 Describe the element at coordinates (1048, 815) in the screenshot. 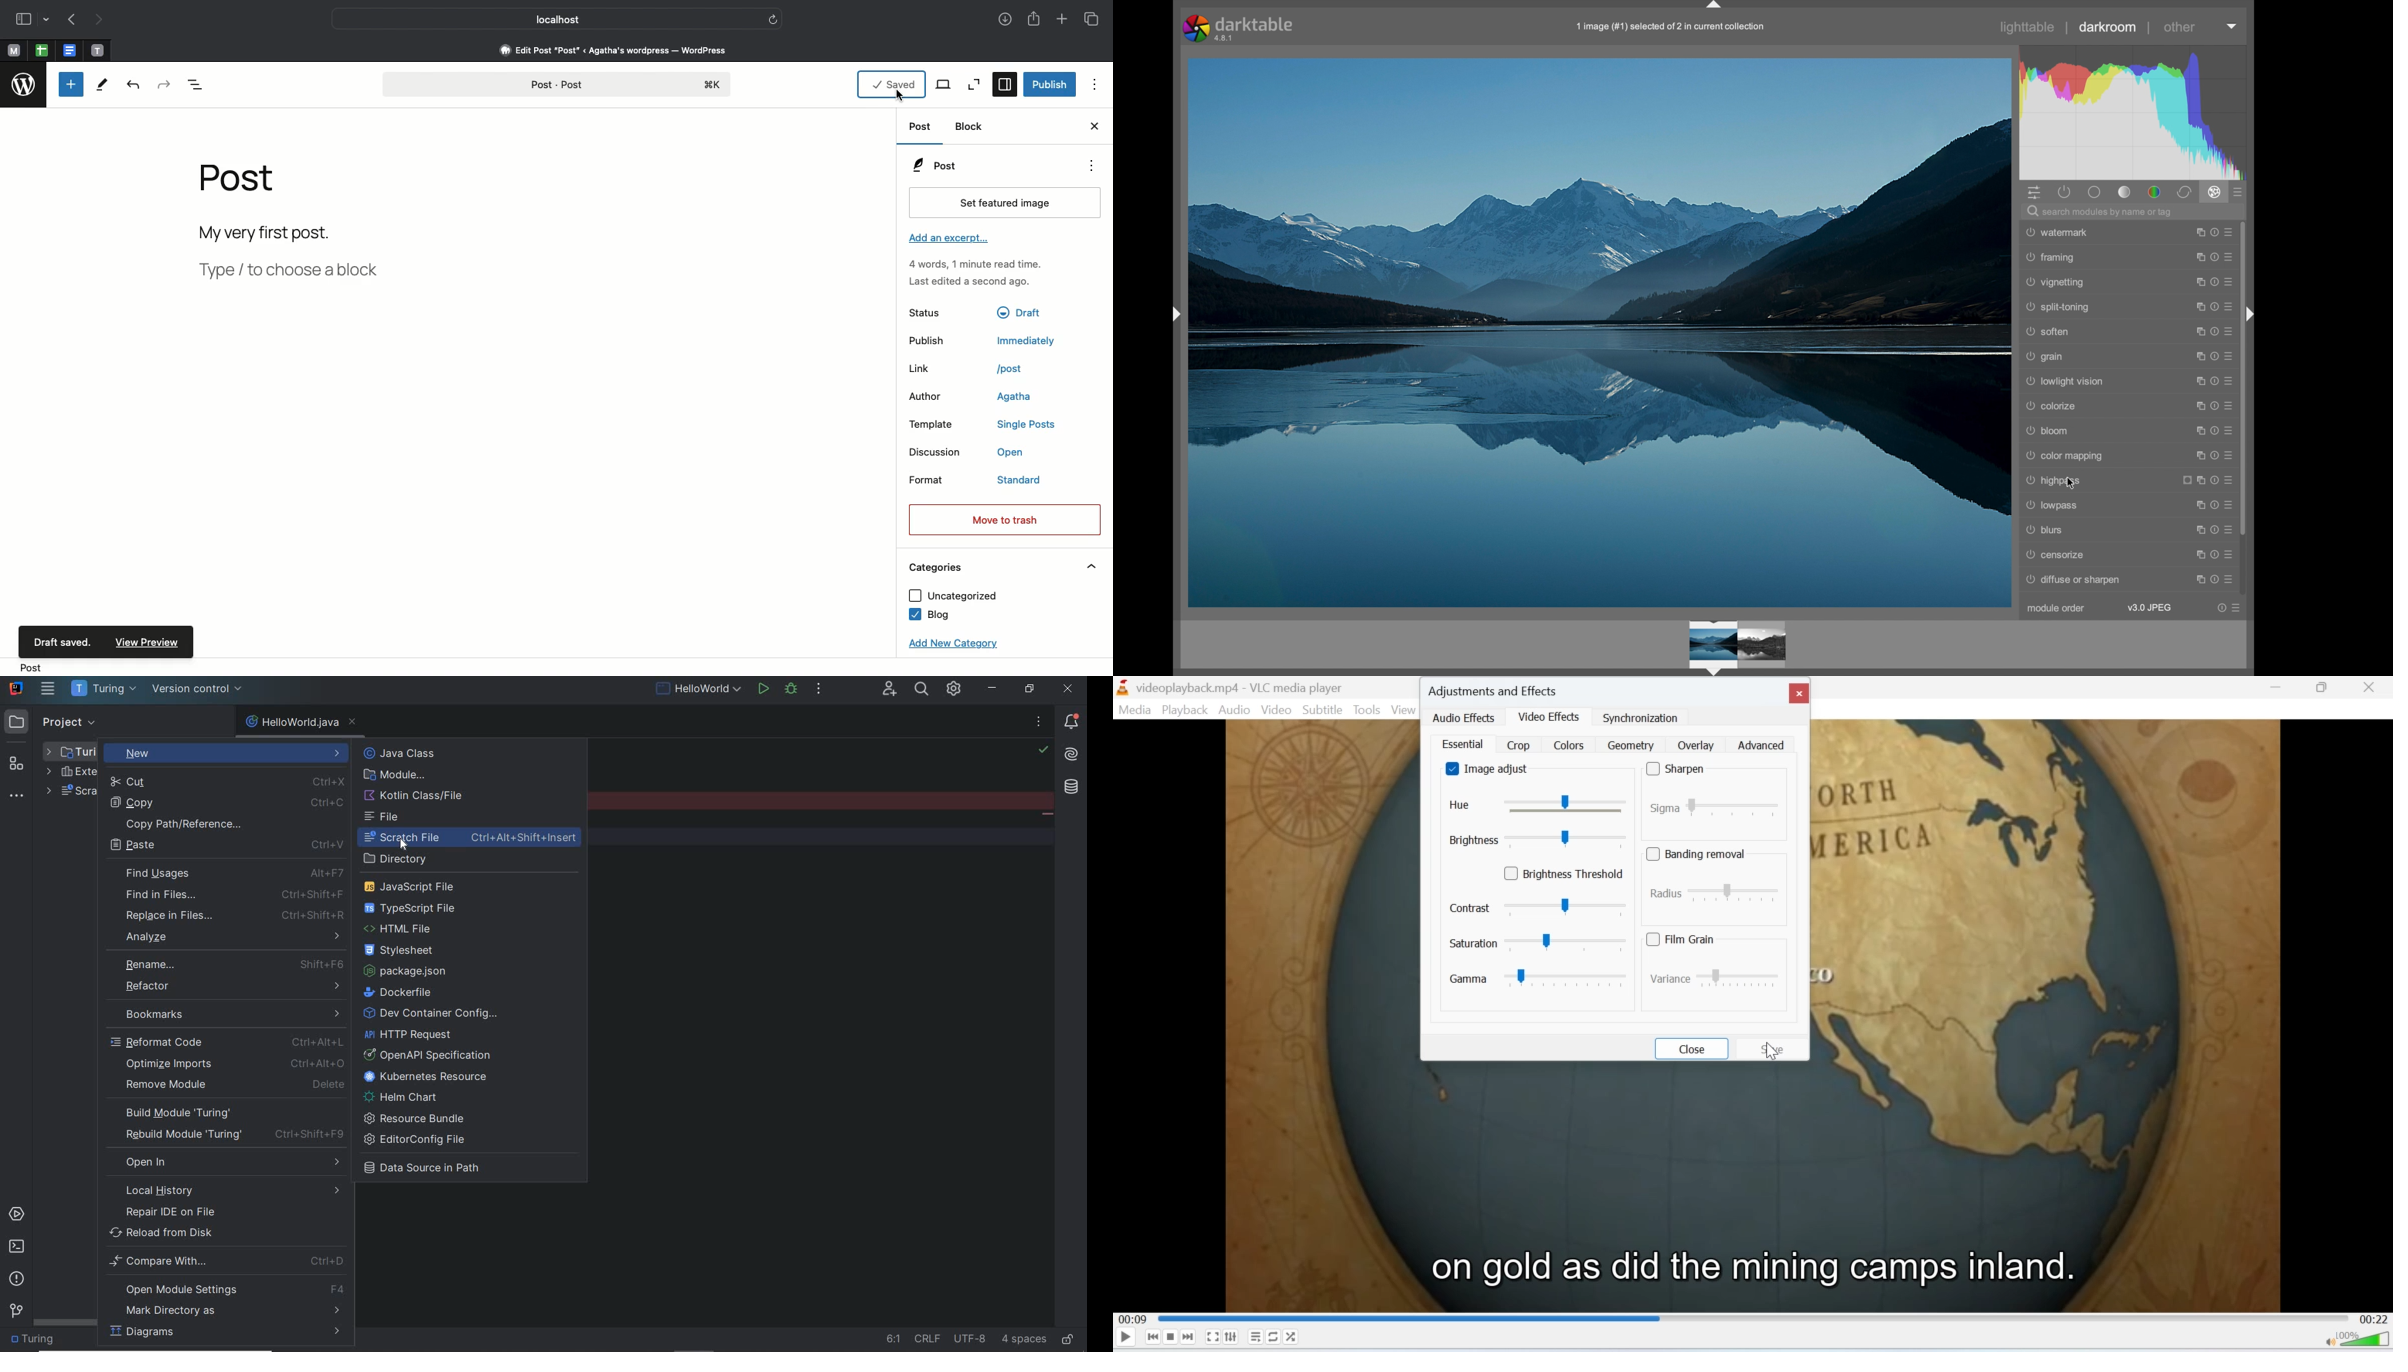

I see `public static void` at that location.